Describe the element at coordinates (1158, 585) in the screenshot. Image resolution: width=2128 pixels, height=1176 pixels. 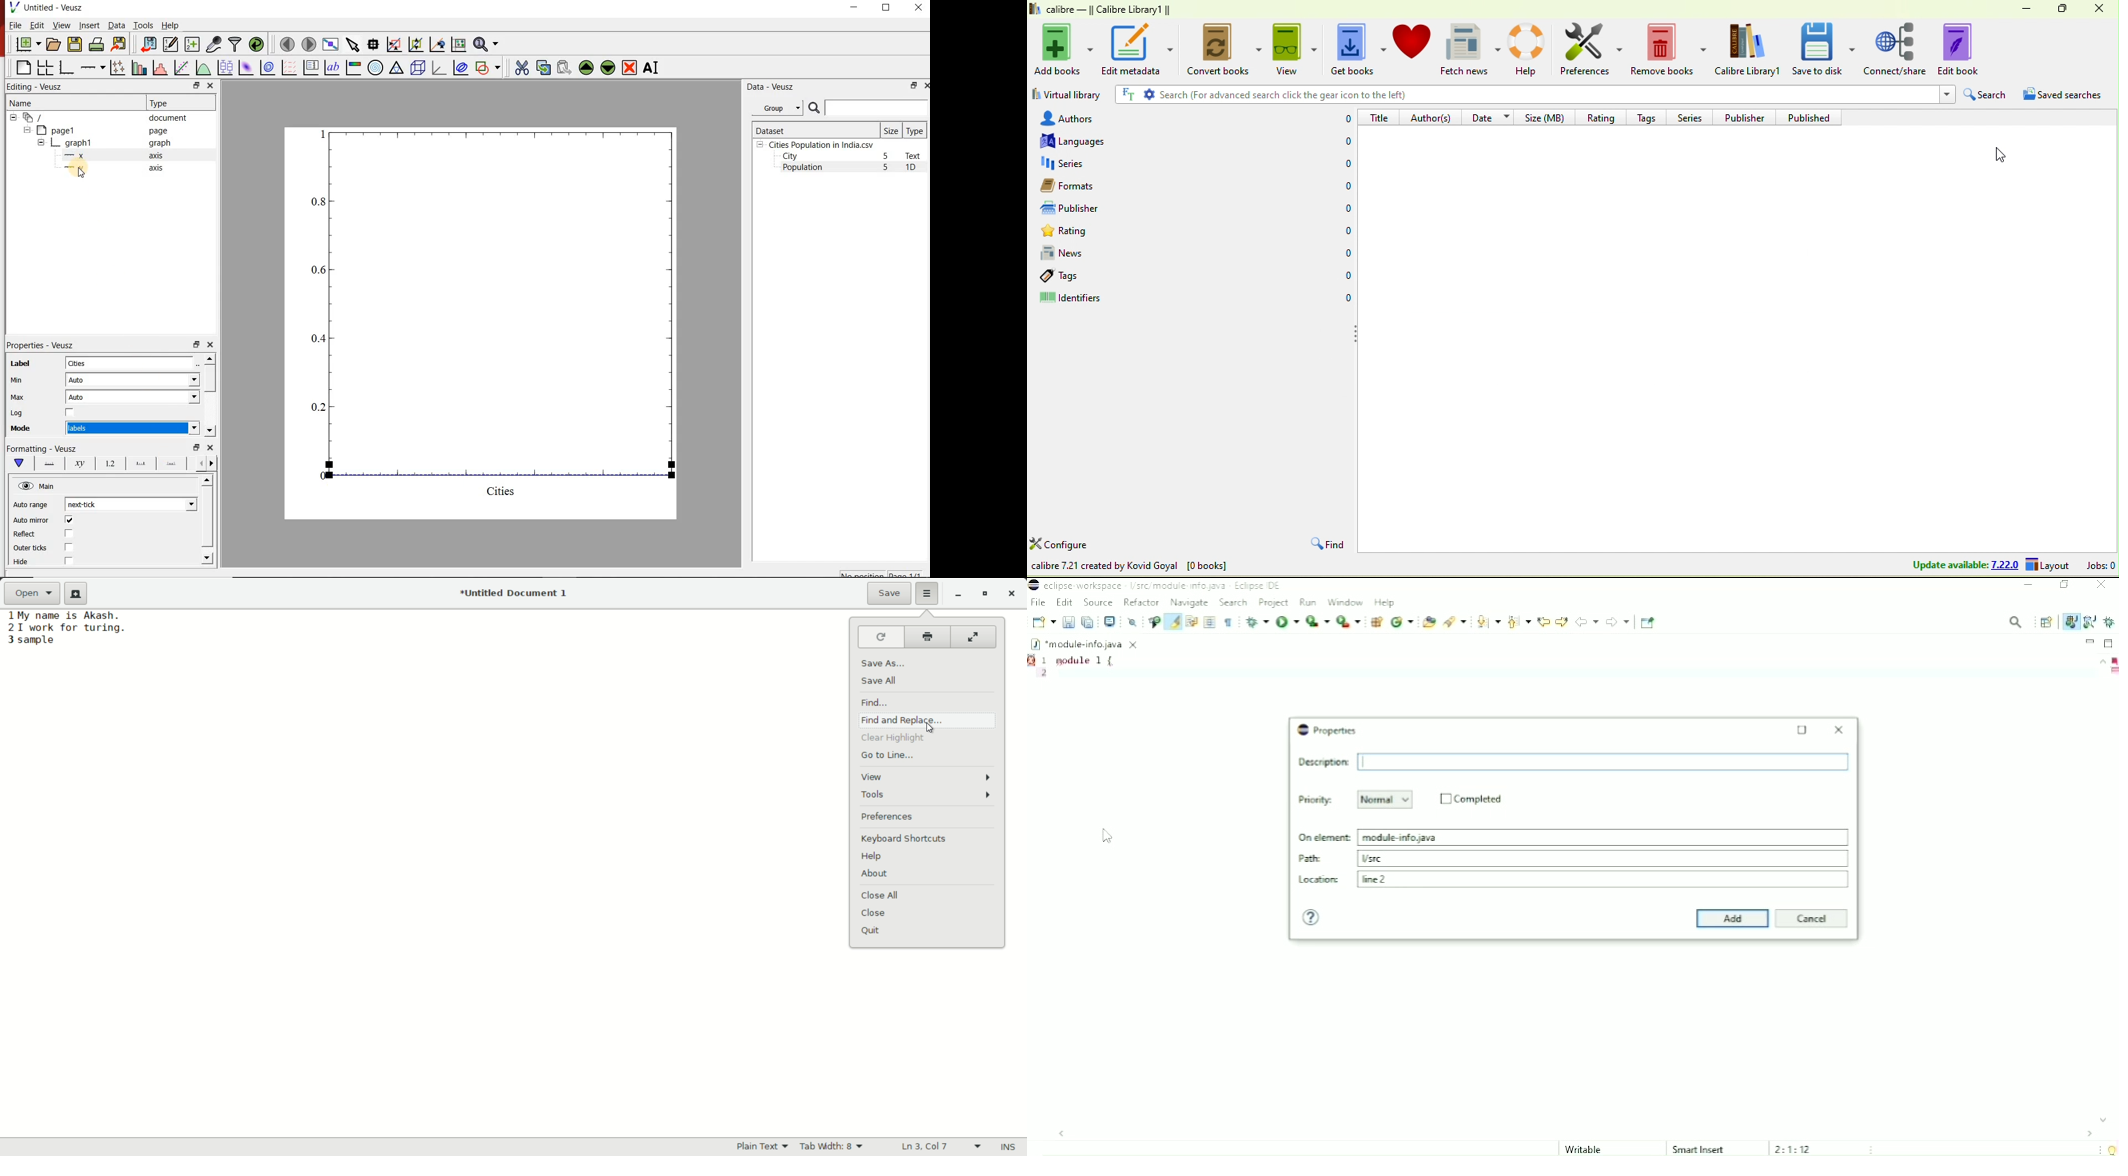
I see `eclipse workspace /src/module.info.java Eclipse IDE` at that location.